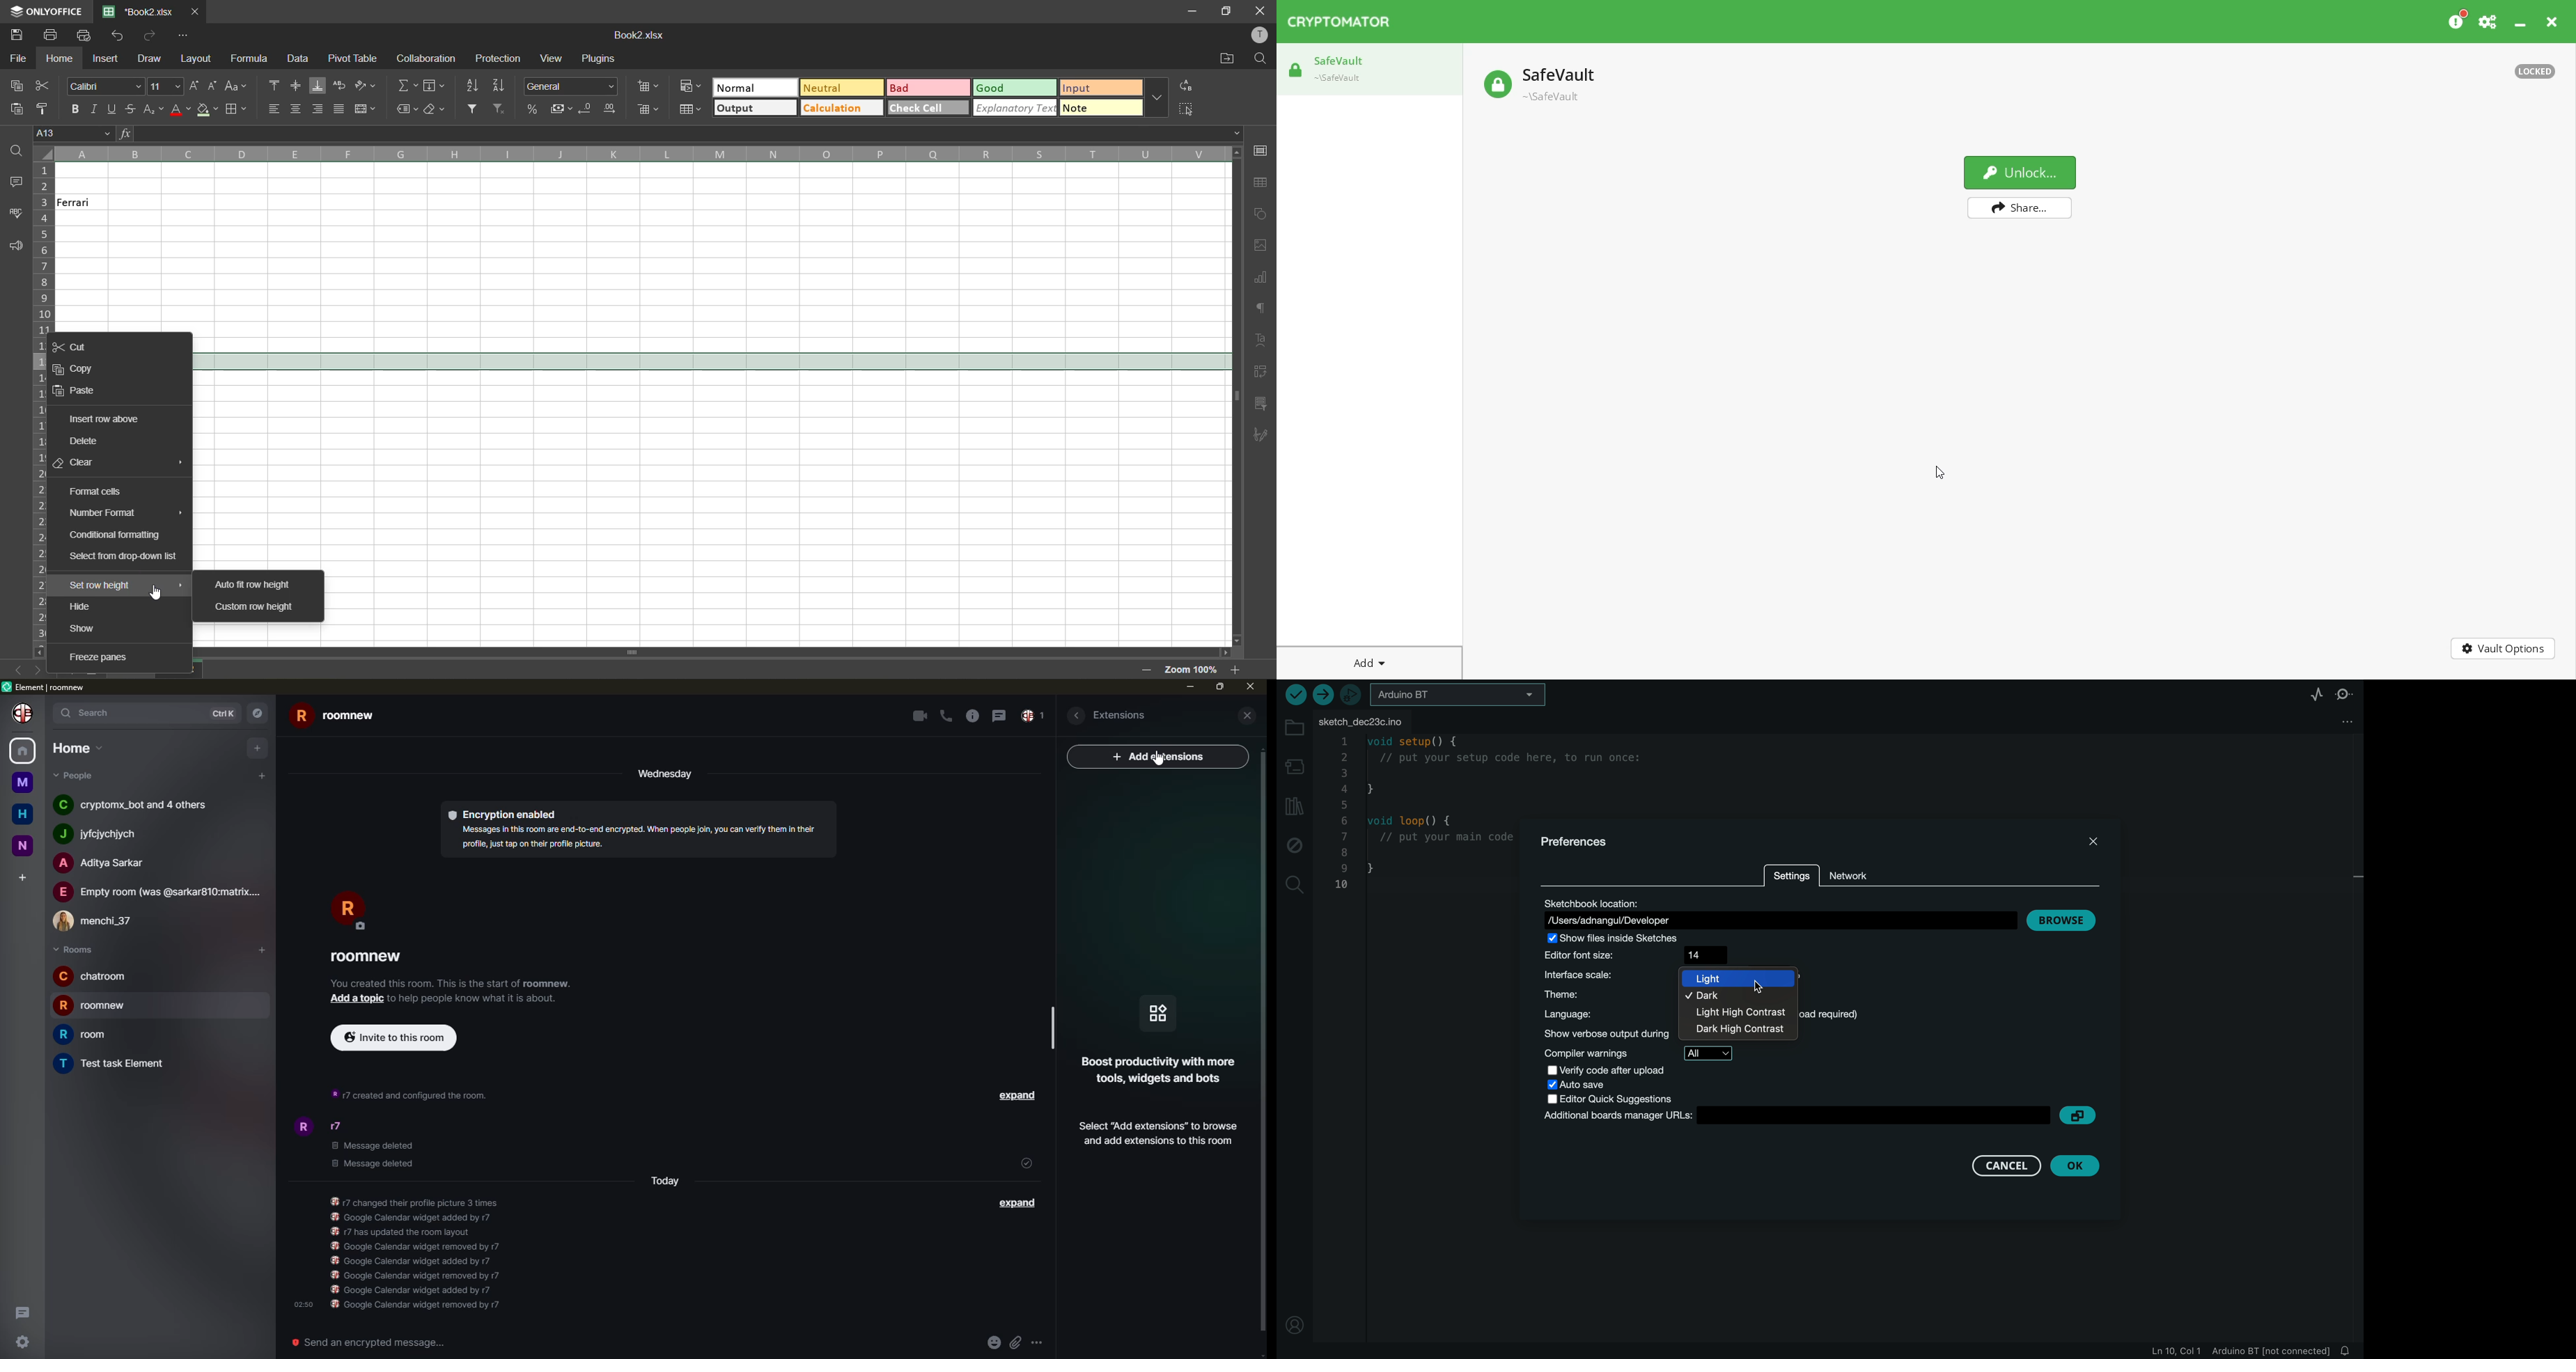  Describe the element at coordinates (258, 747) in the screenshot. I see `add` at that location.